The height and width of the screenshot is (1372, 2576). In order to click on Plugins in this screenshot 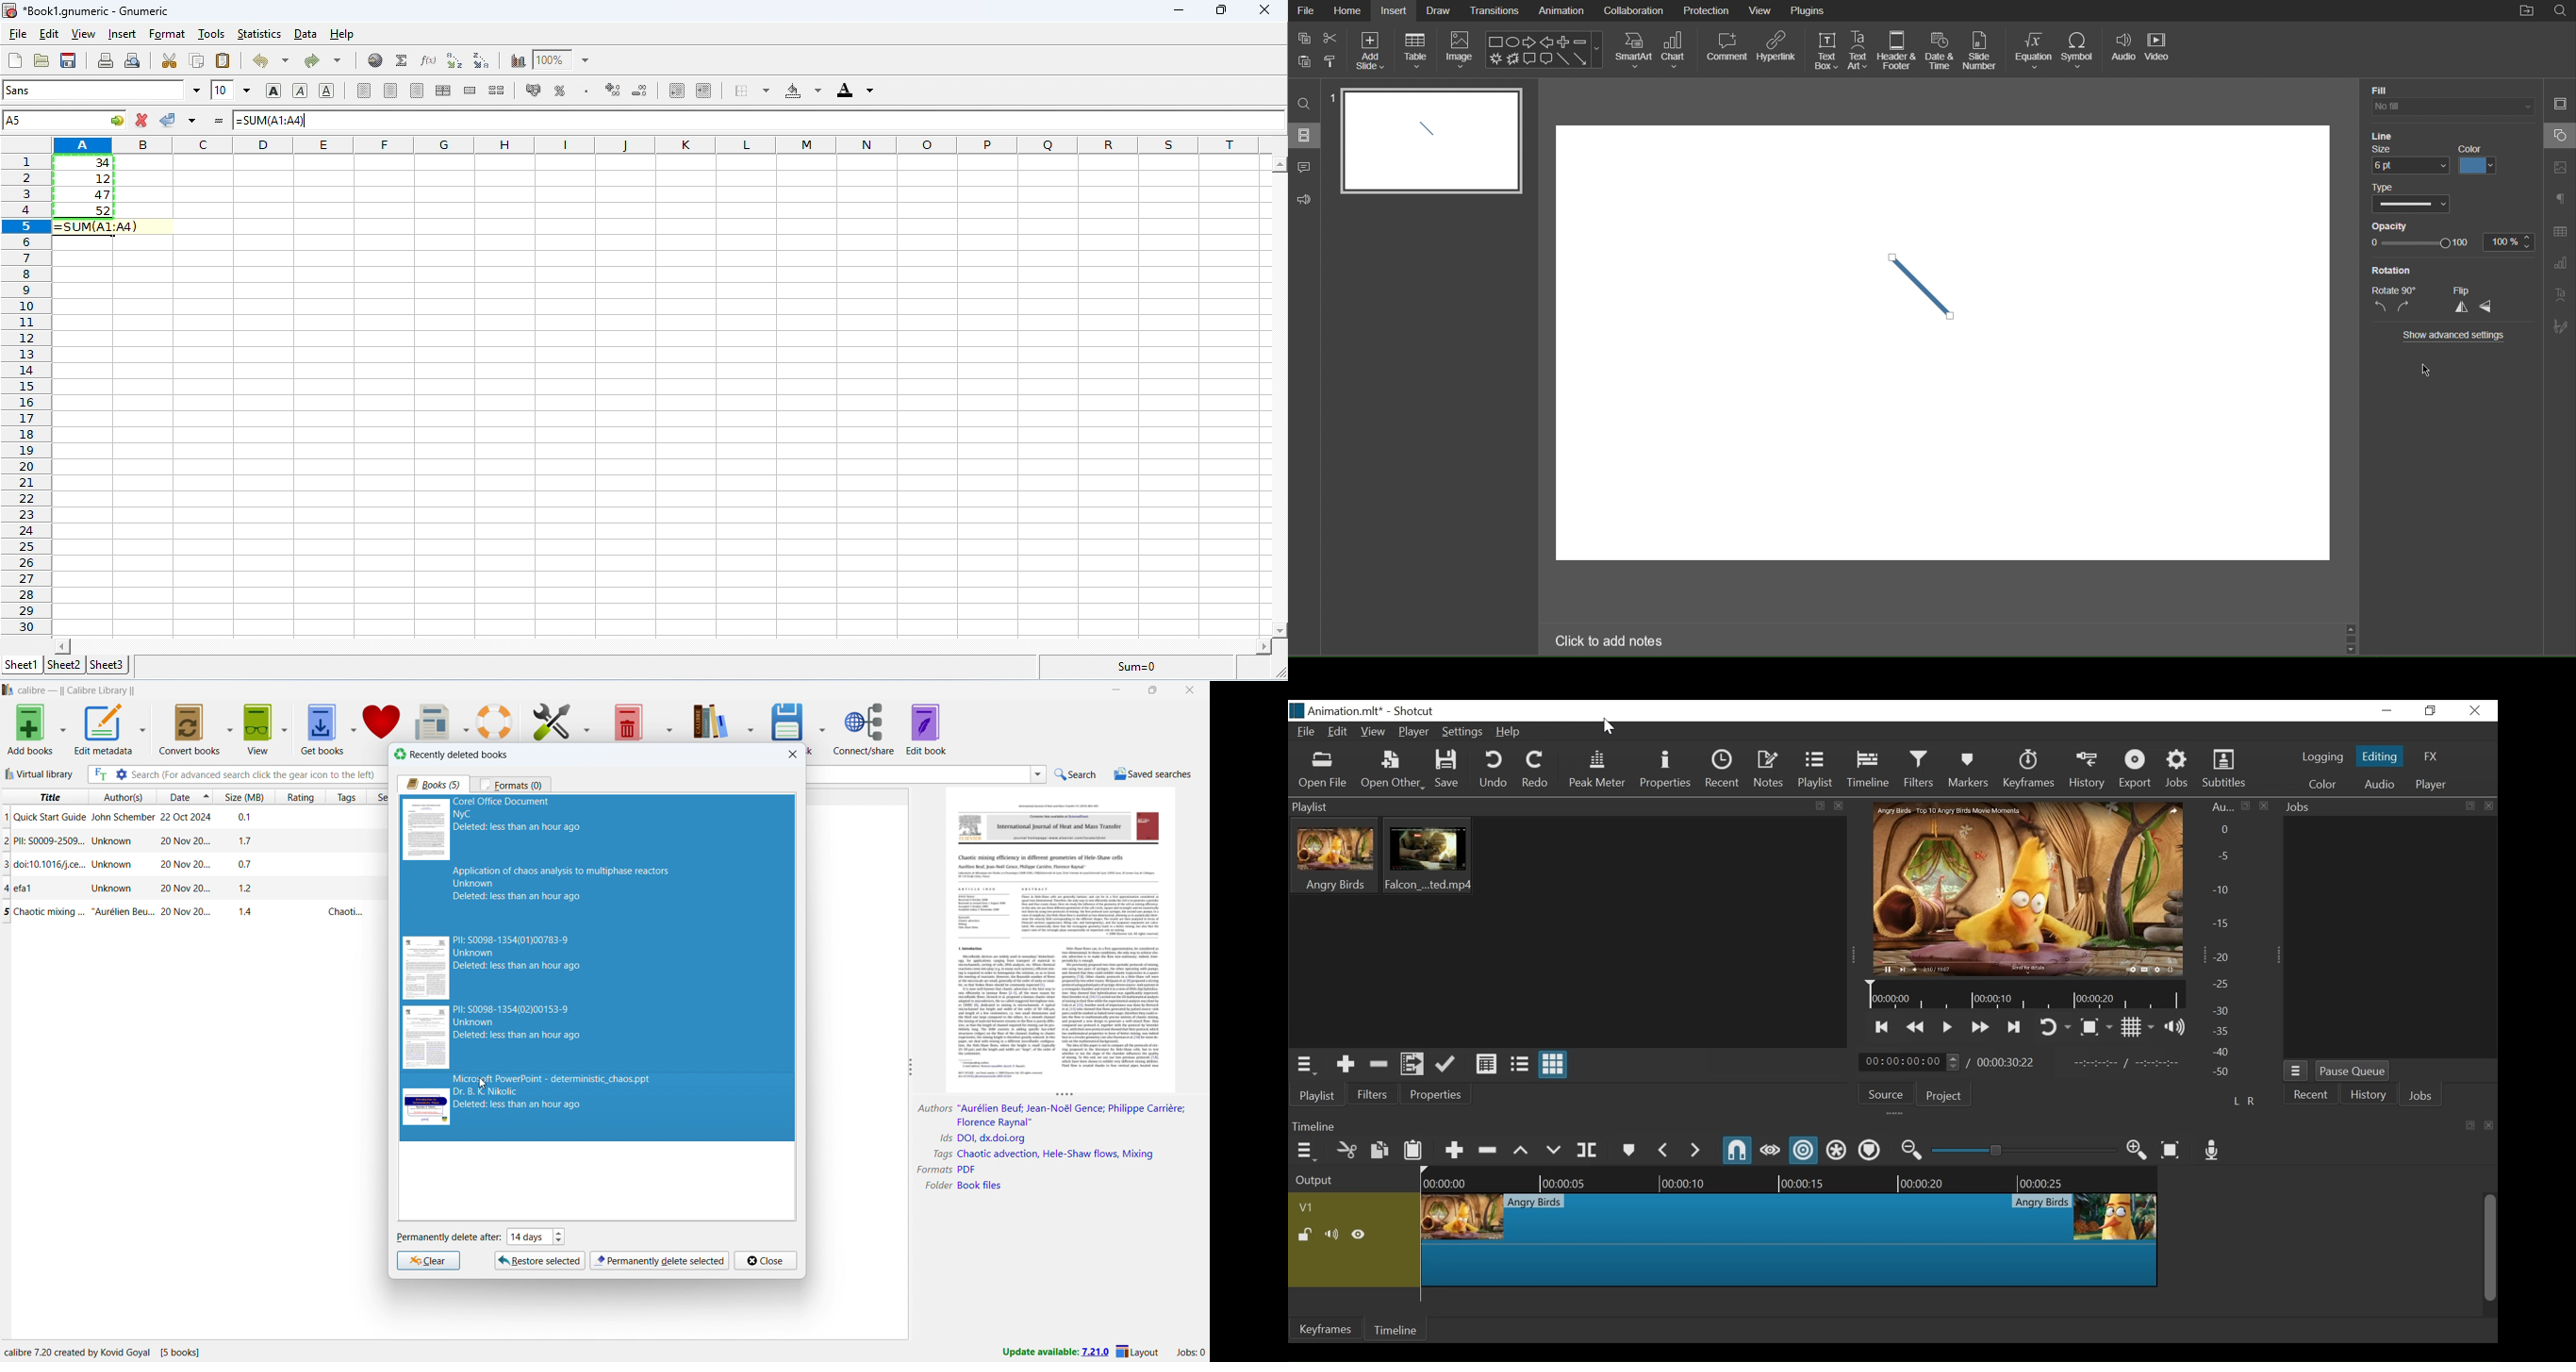, I will do `click(1810, 11)`.